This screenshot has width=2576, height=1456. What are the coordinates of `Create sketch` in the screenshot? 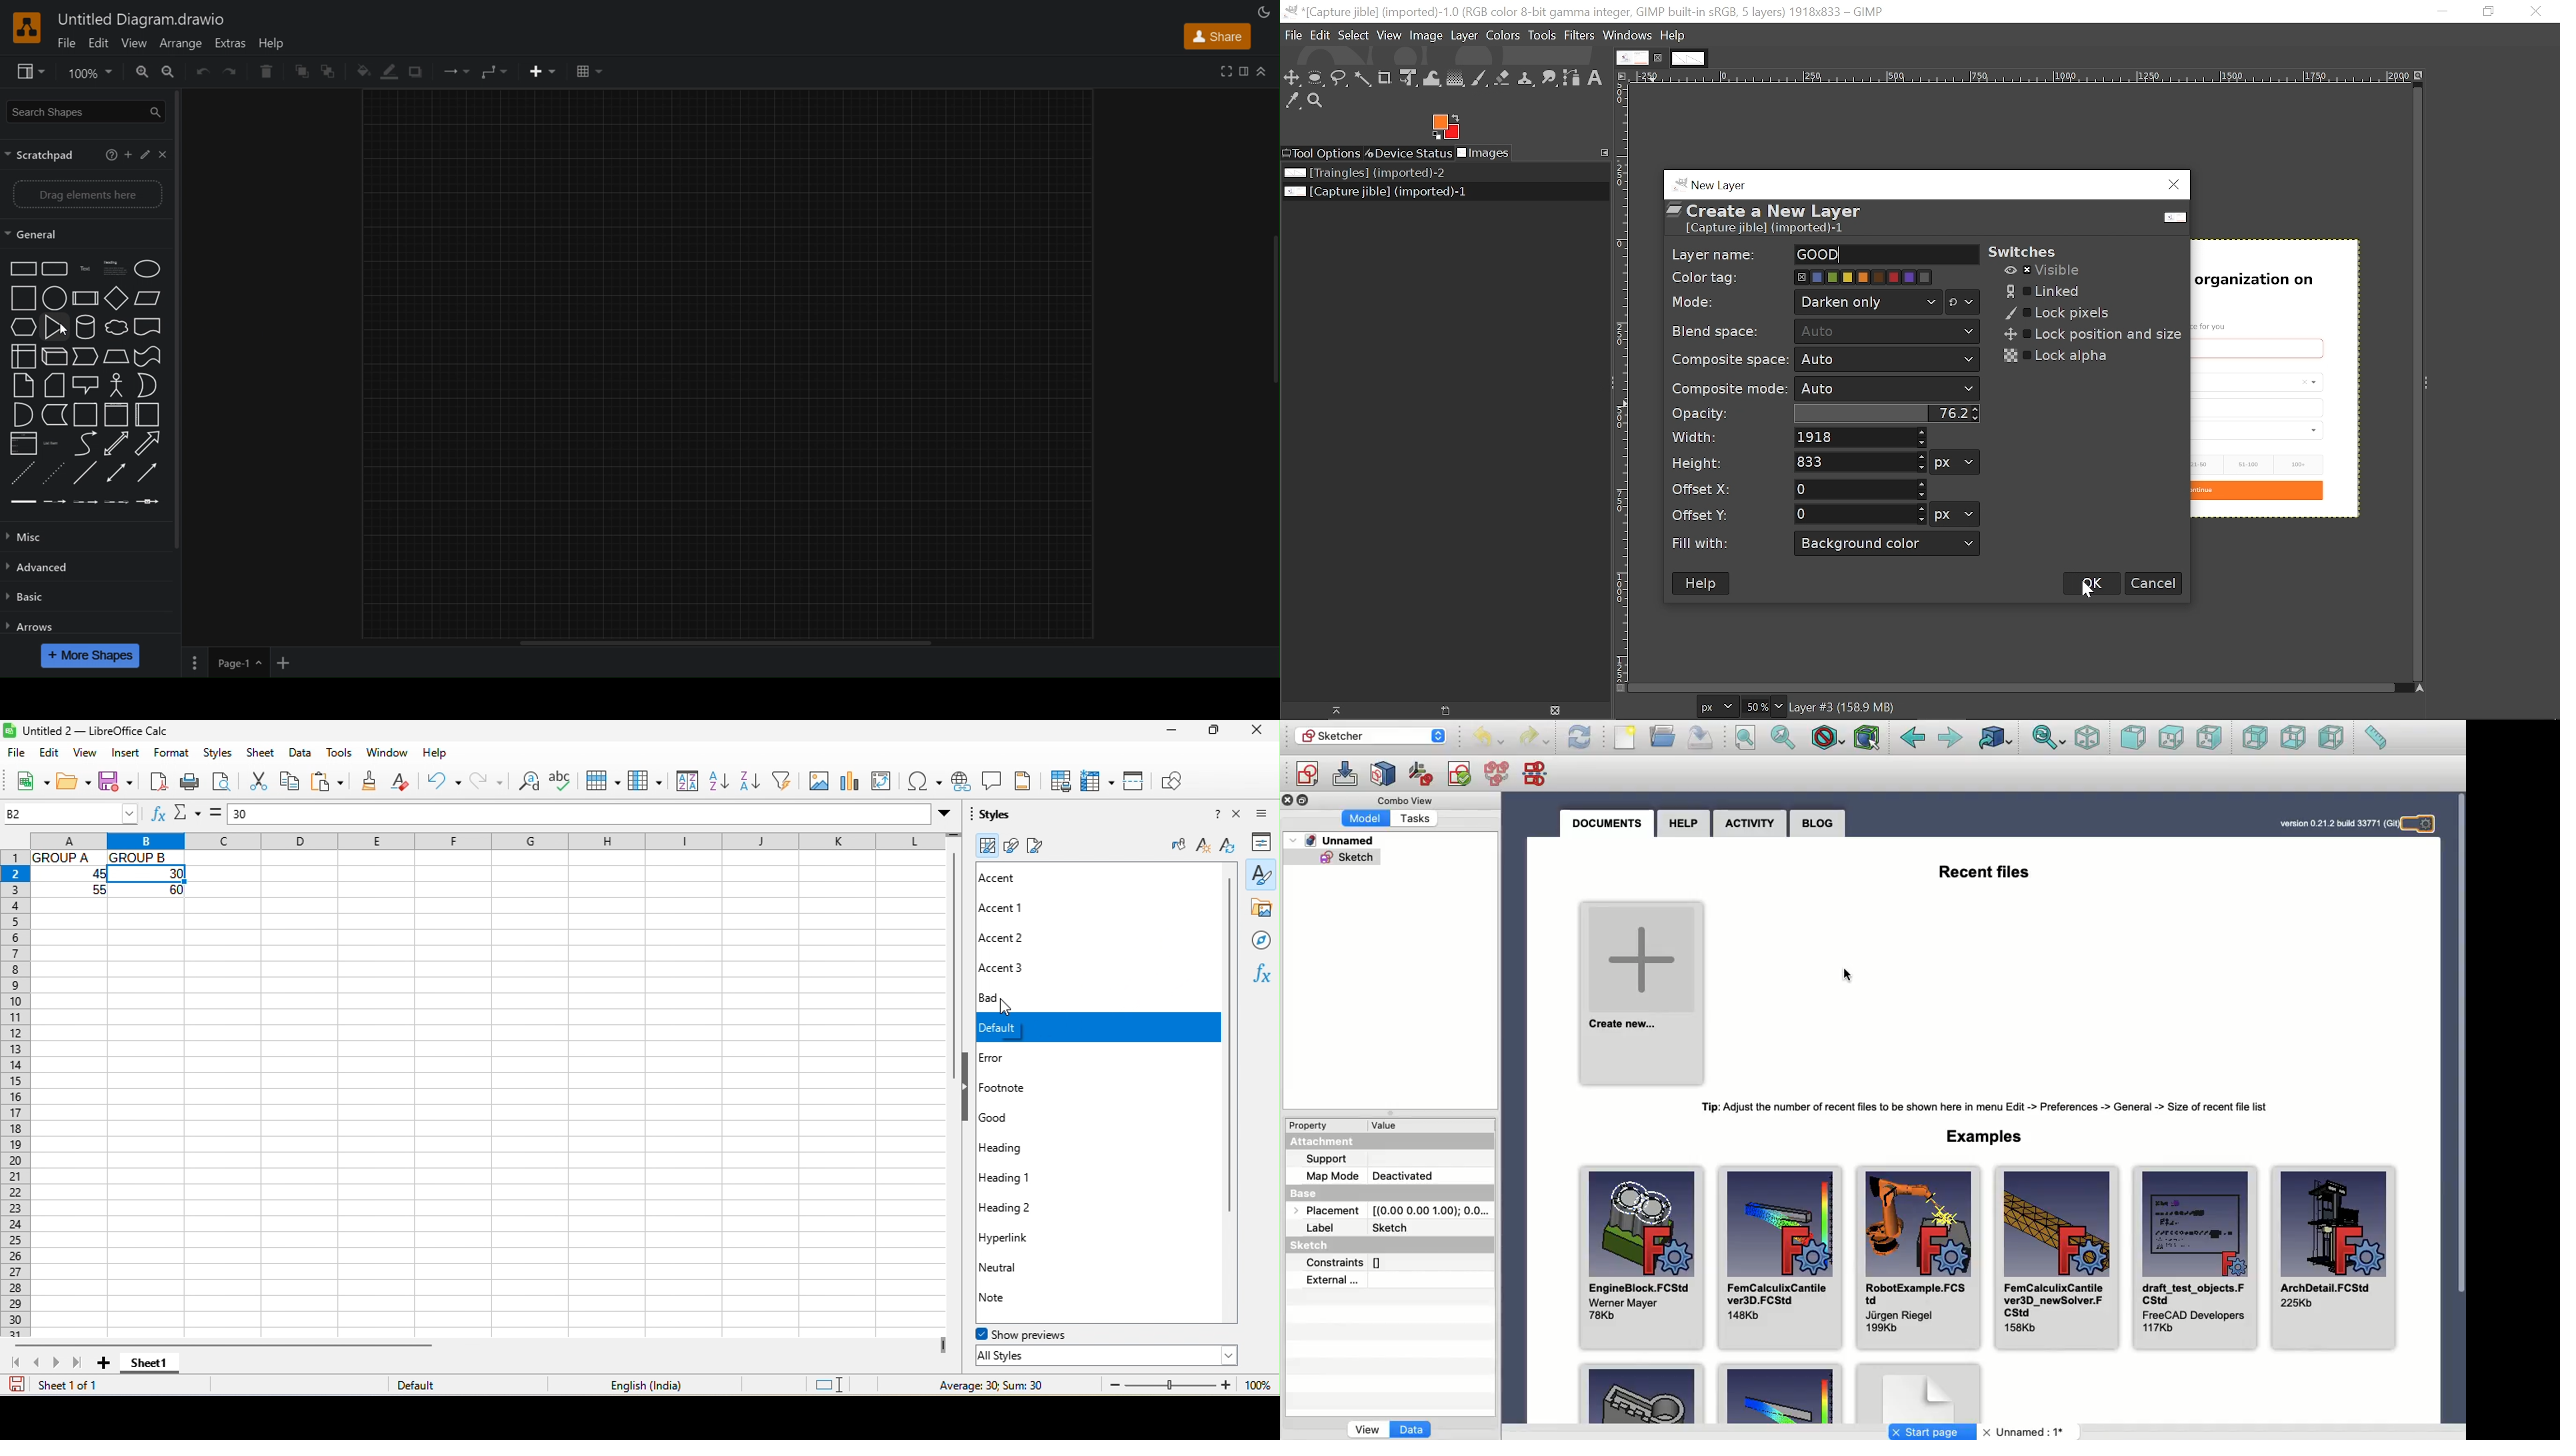 It's located at (1306, 774).